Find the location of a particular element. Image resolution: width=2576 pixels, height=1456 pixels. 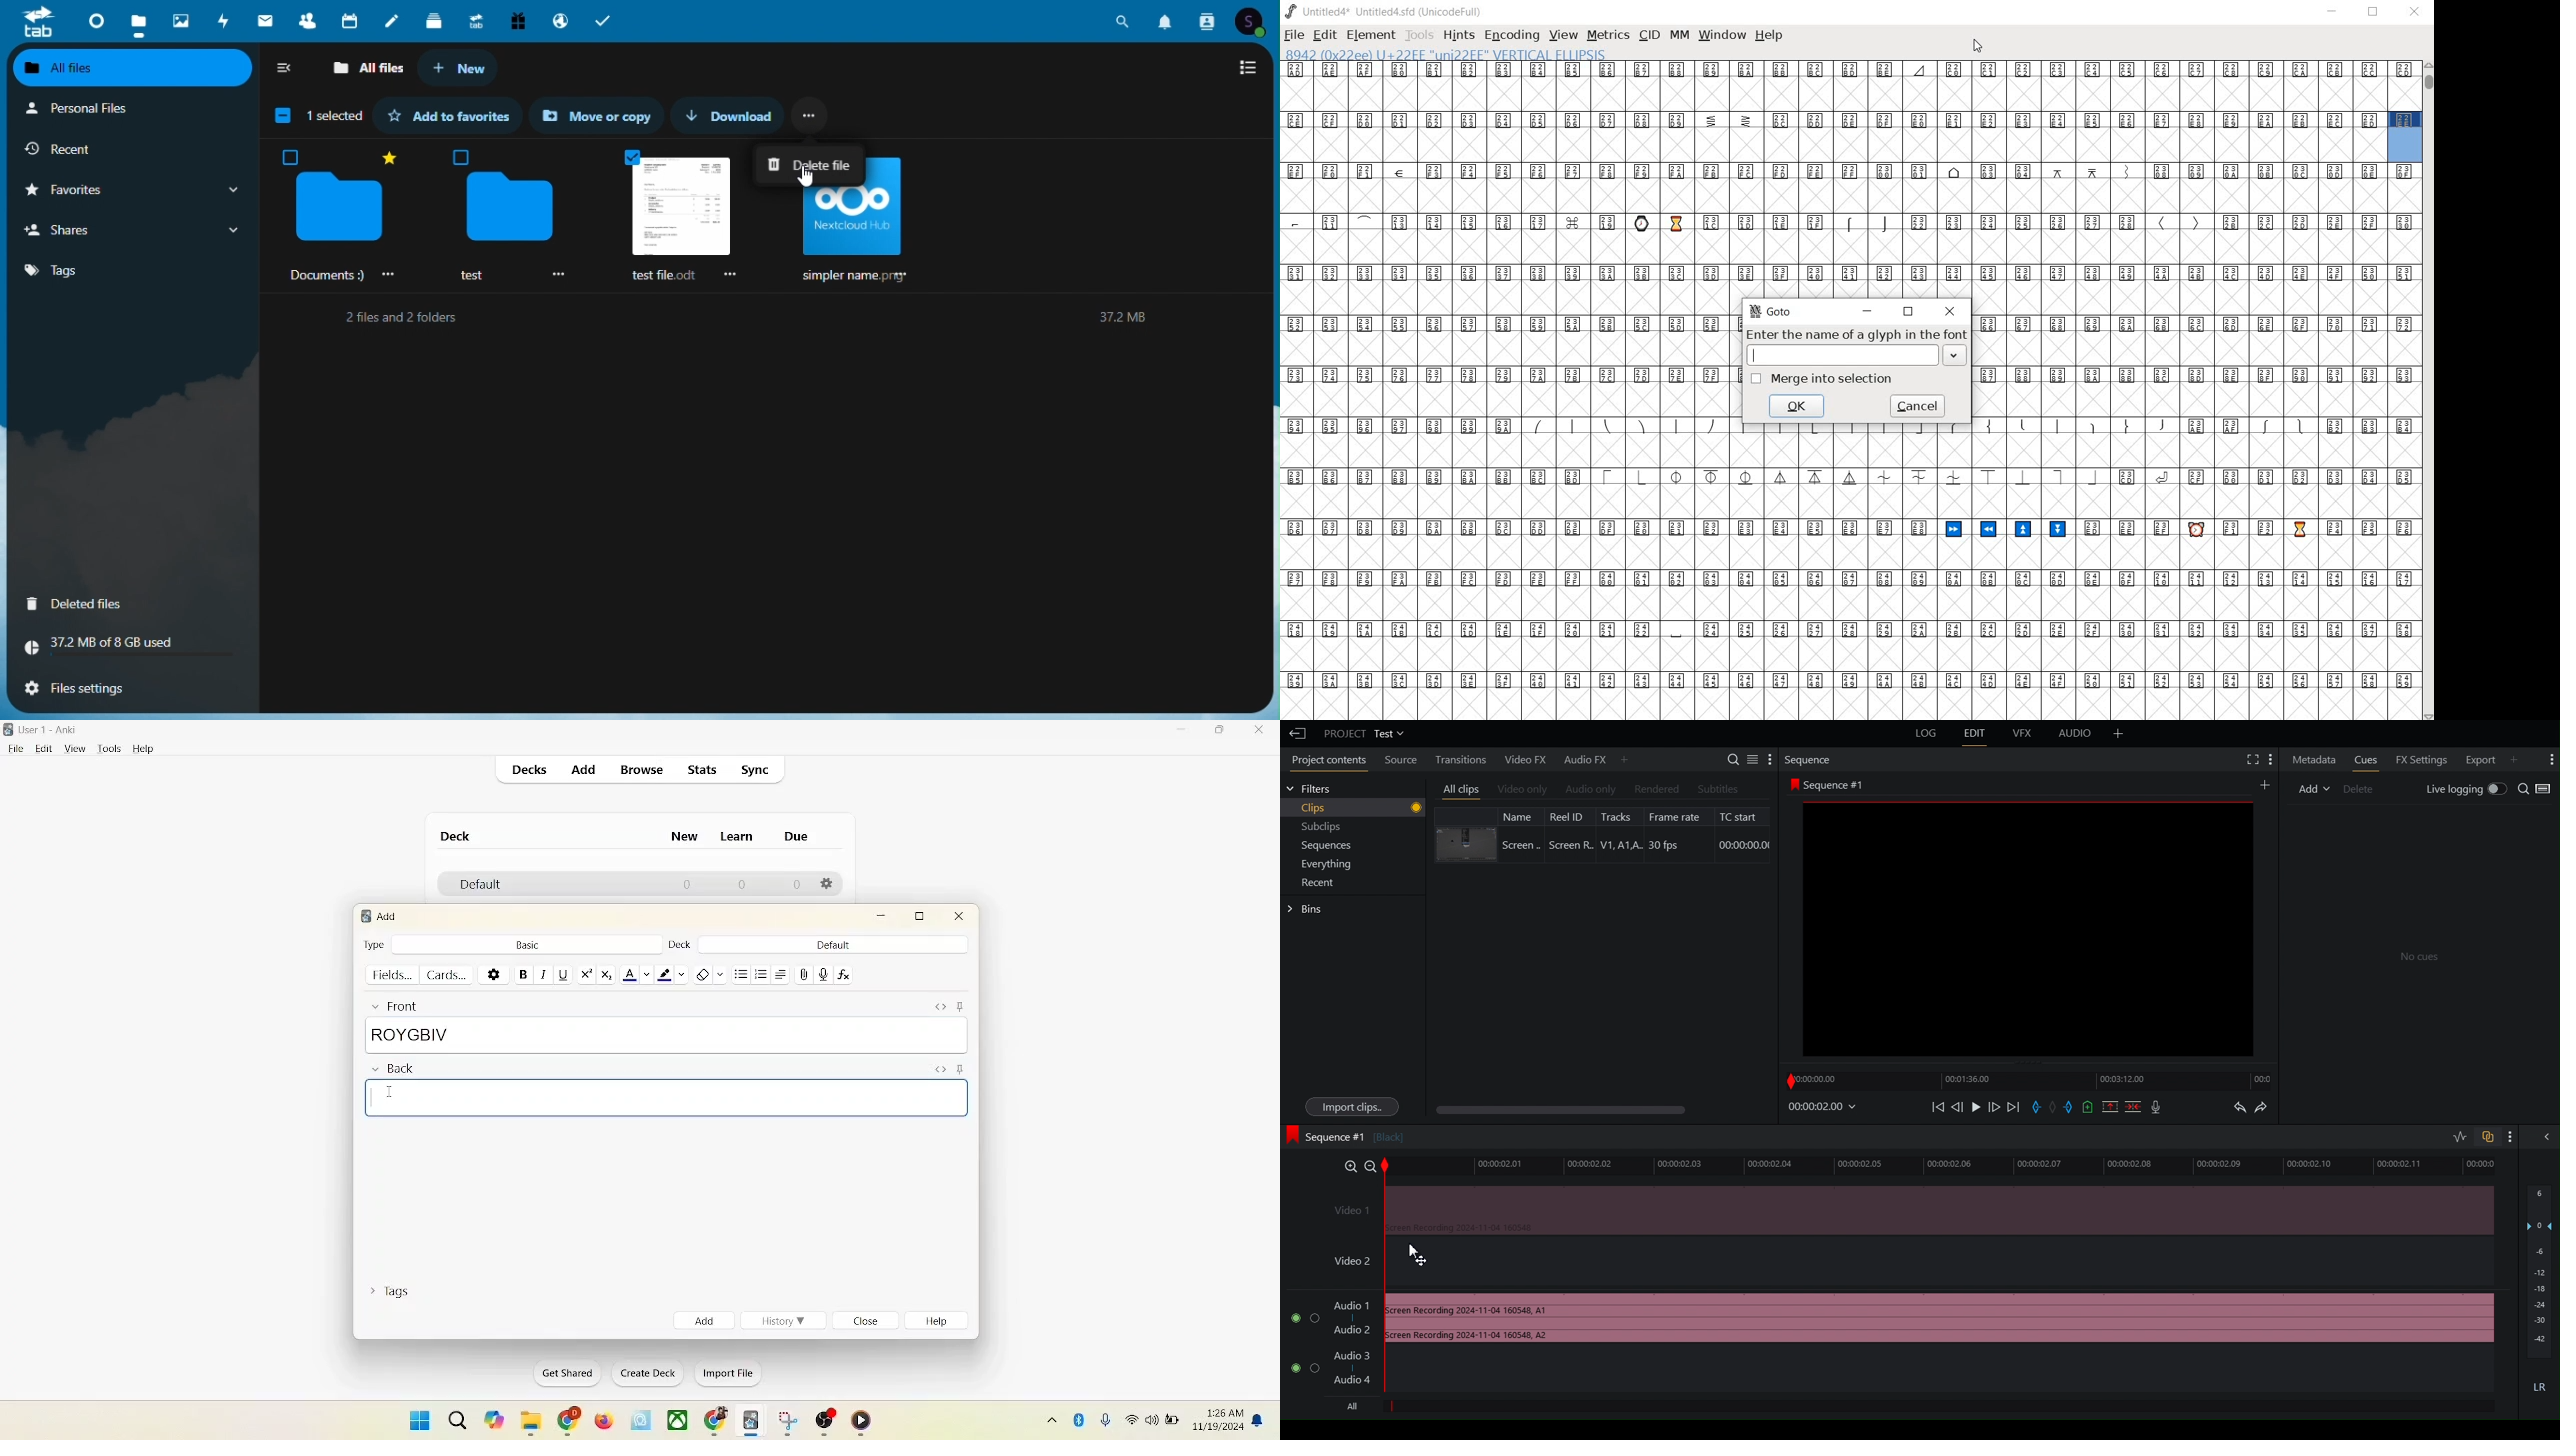

typing is located at coordinates (669, 1098).